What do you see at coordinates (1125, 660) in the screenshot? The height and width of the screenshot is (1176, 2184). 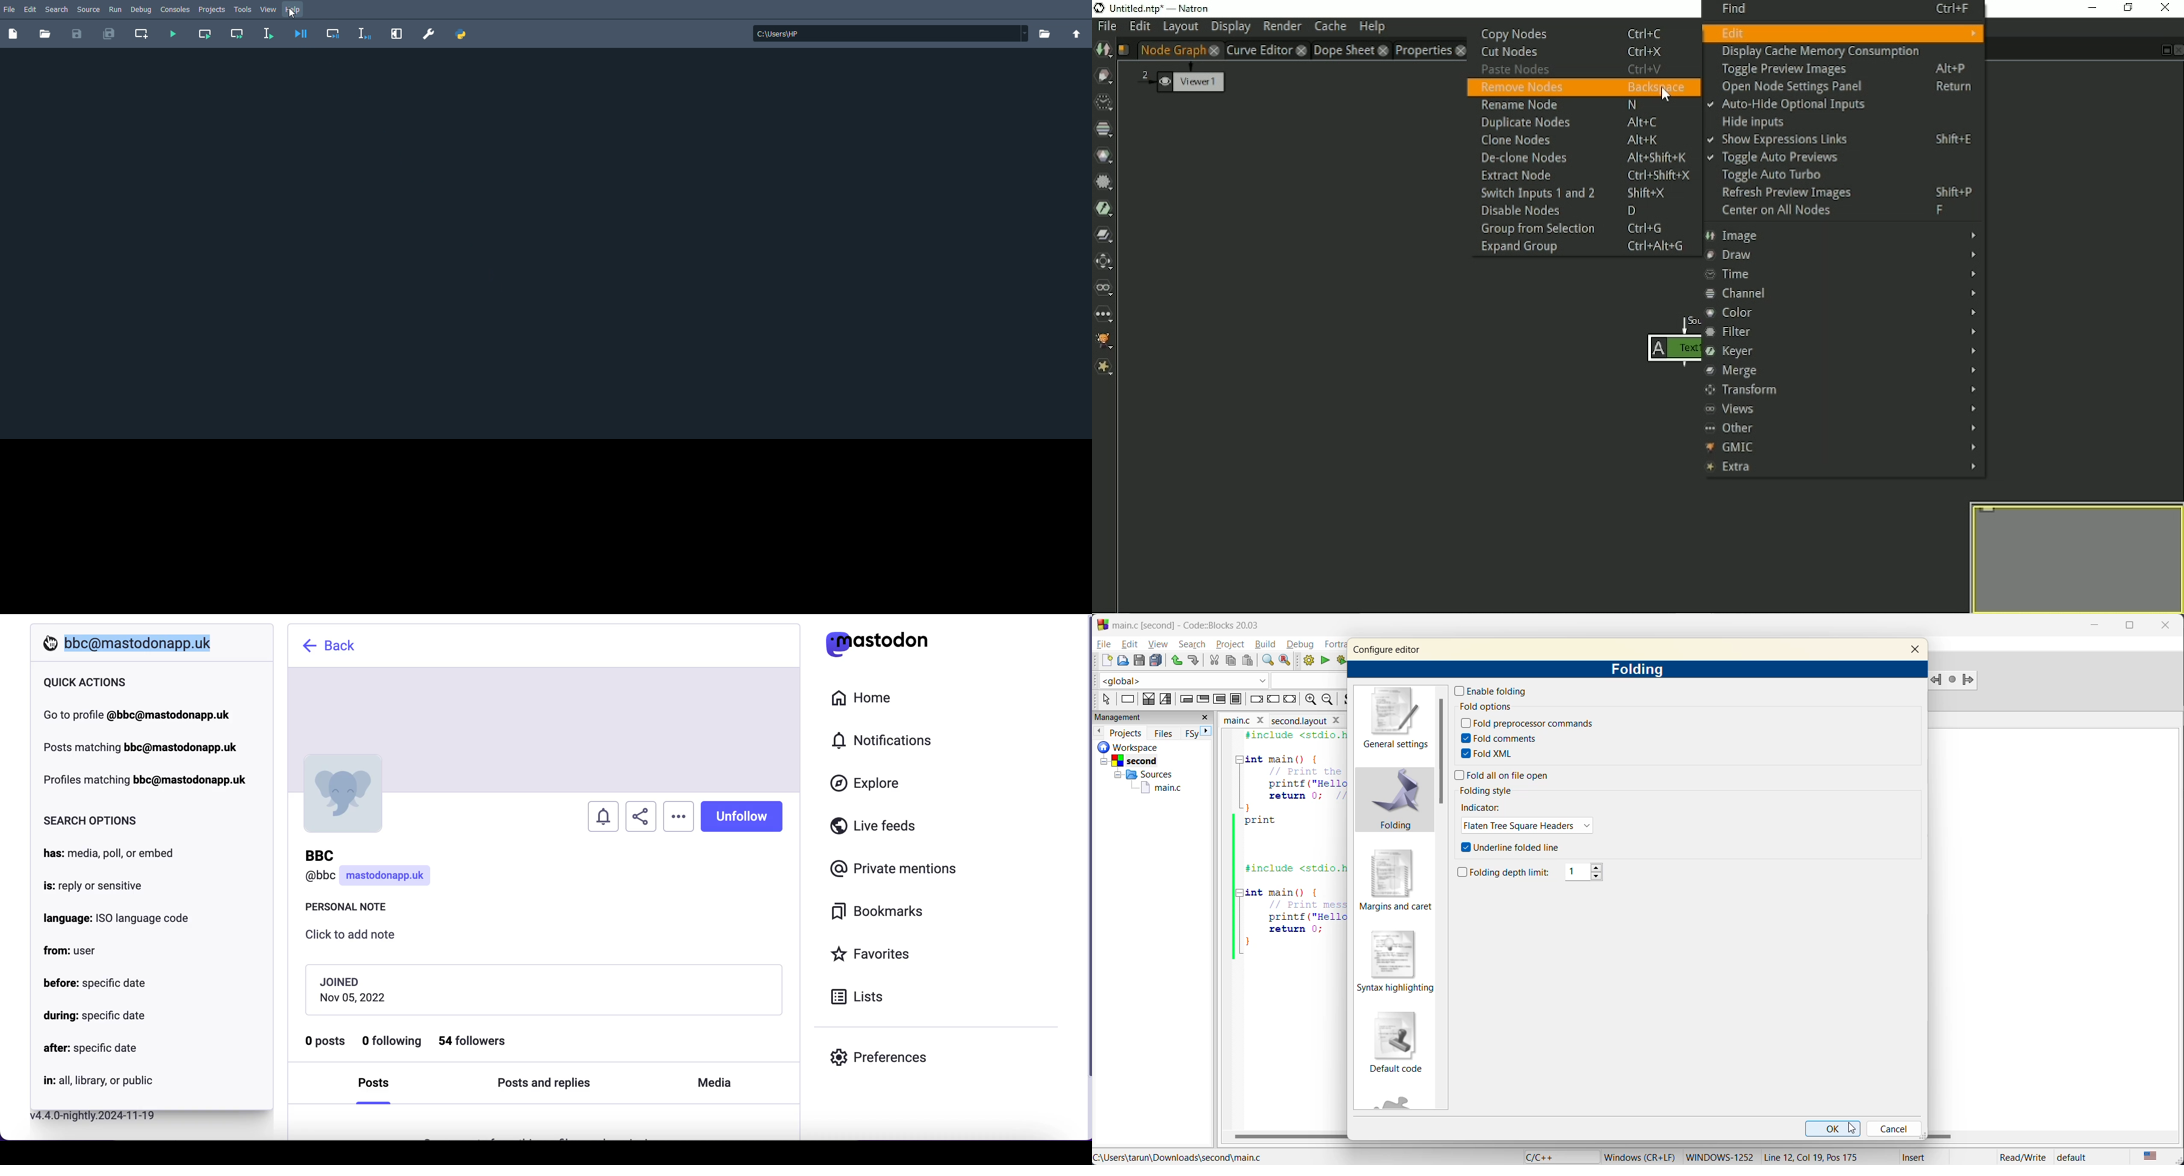 I see `open` at bounding box center [1125, 660].